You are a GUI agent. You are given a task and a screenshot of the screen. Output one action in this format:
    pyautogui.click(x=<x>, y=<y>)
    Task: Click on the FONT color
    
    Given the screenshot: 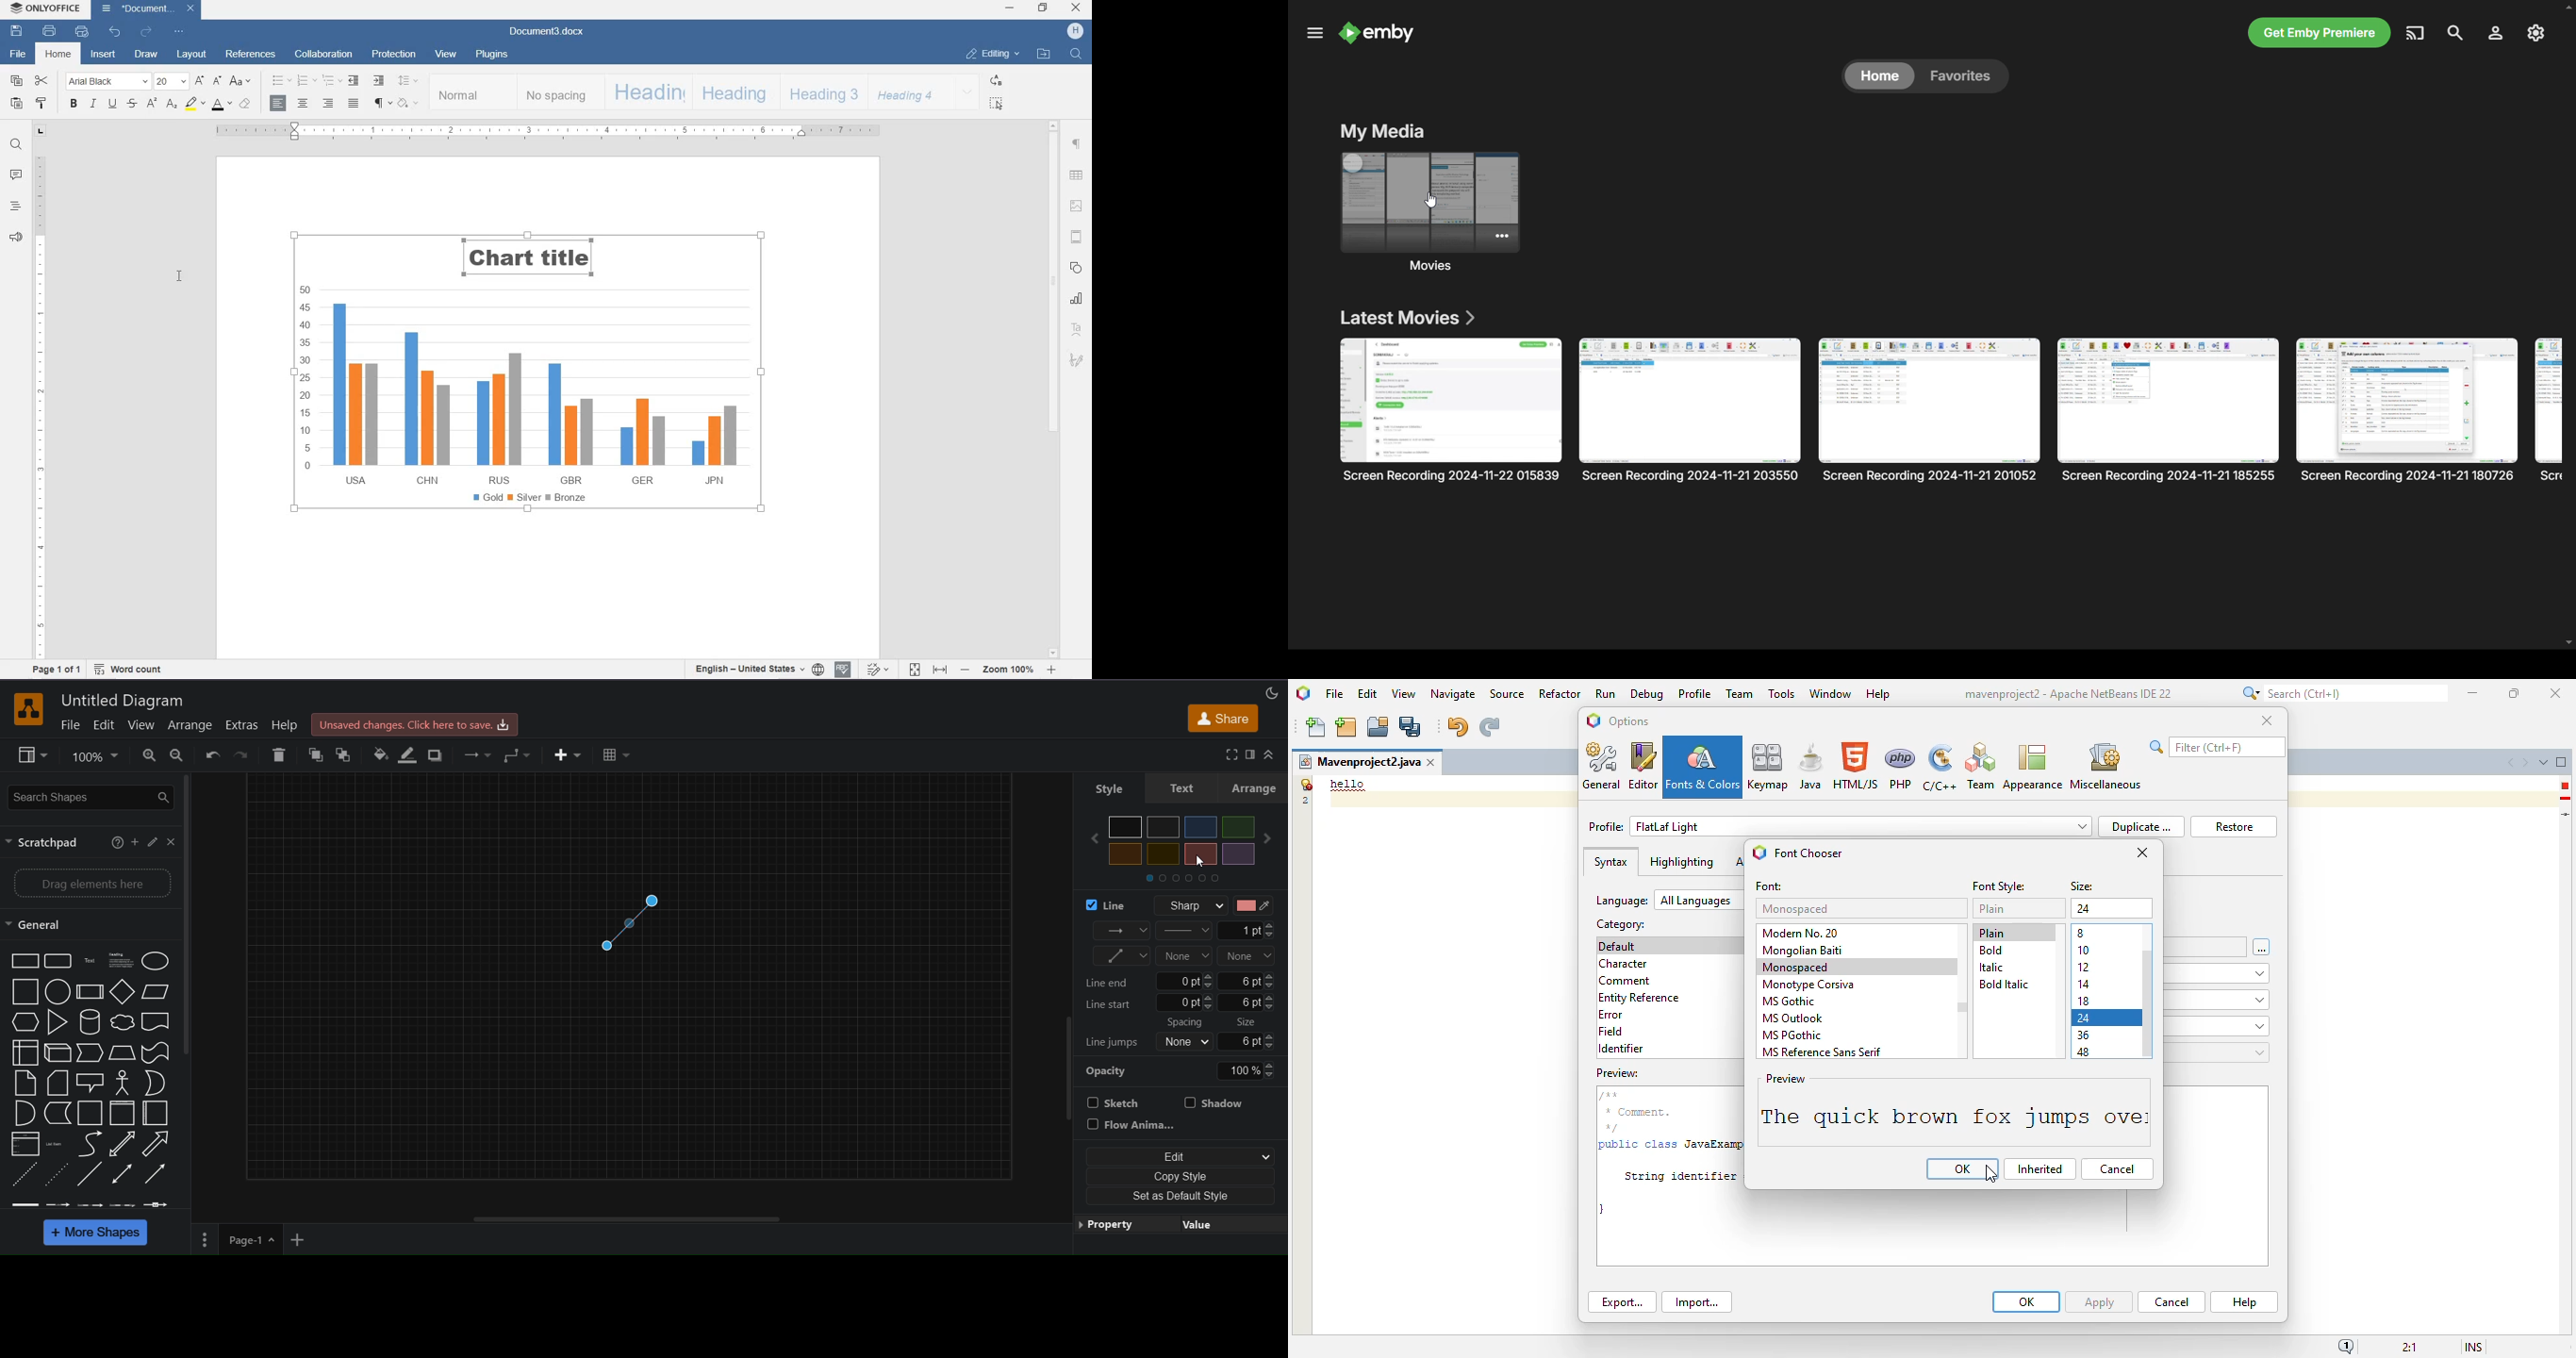 What is the action you would take?
    pyautogui.click(x=222, y=104)
    